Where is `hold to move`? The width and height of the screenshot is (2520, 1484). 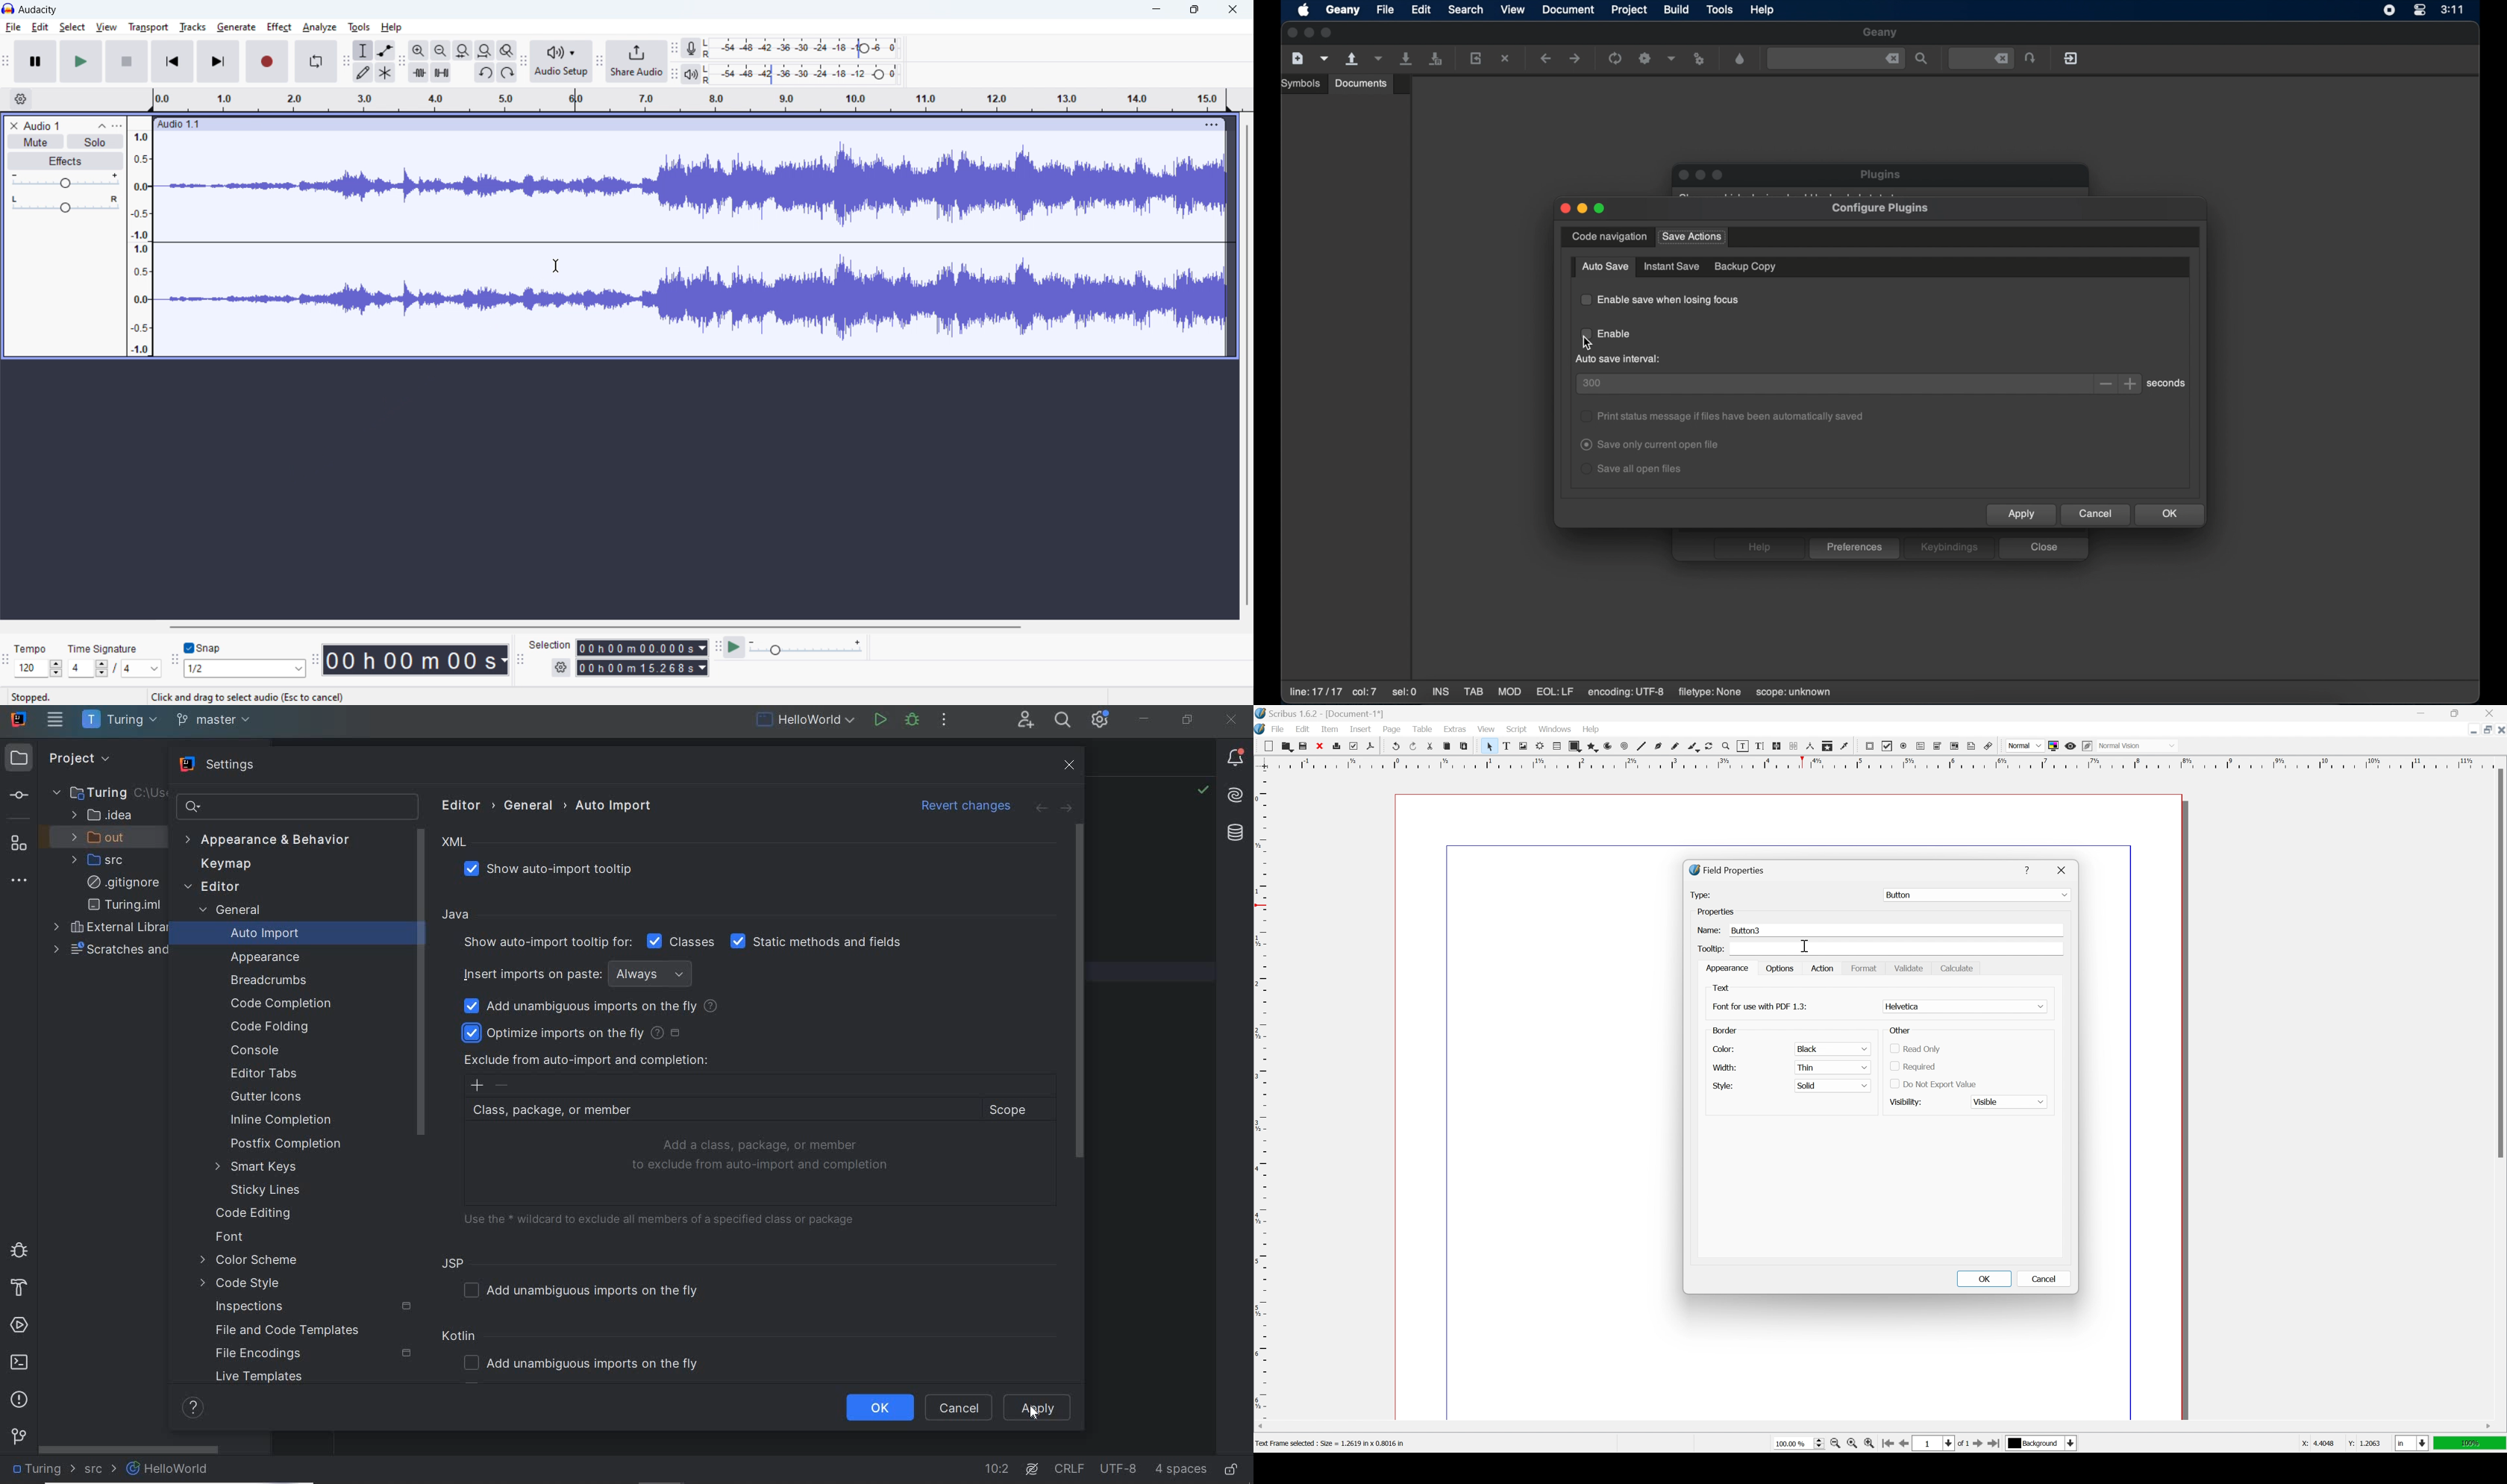 hold to move is located at coordinates (674, 125).